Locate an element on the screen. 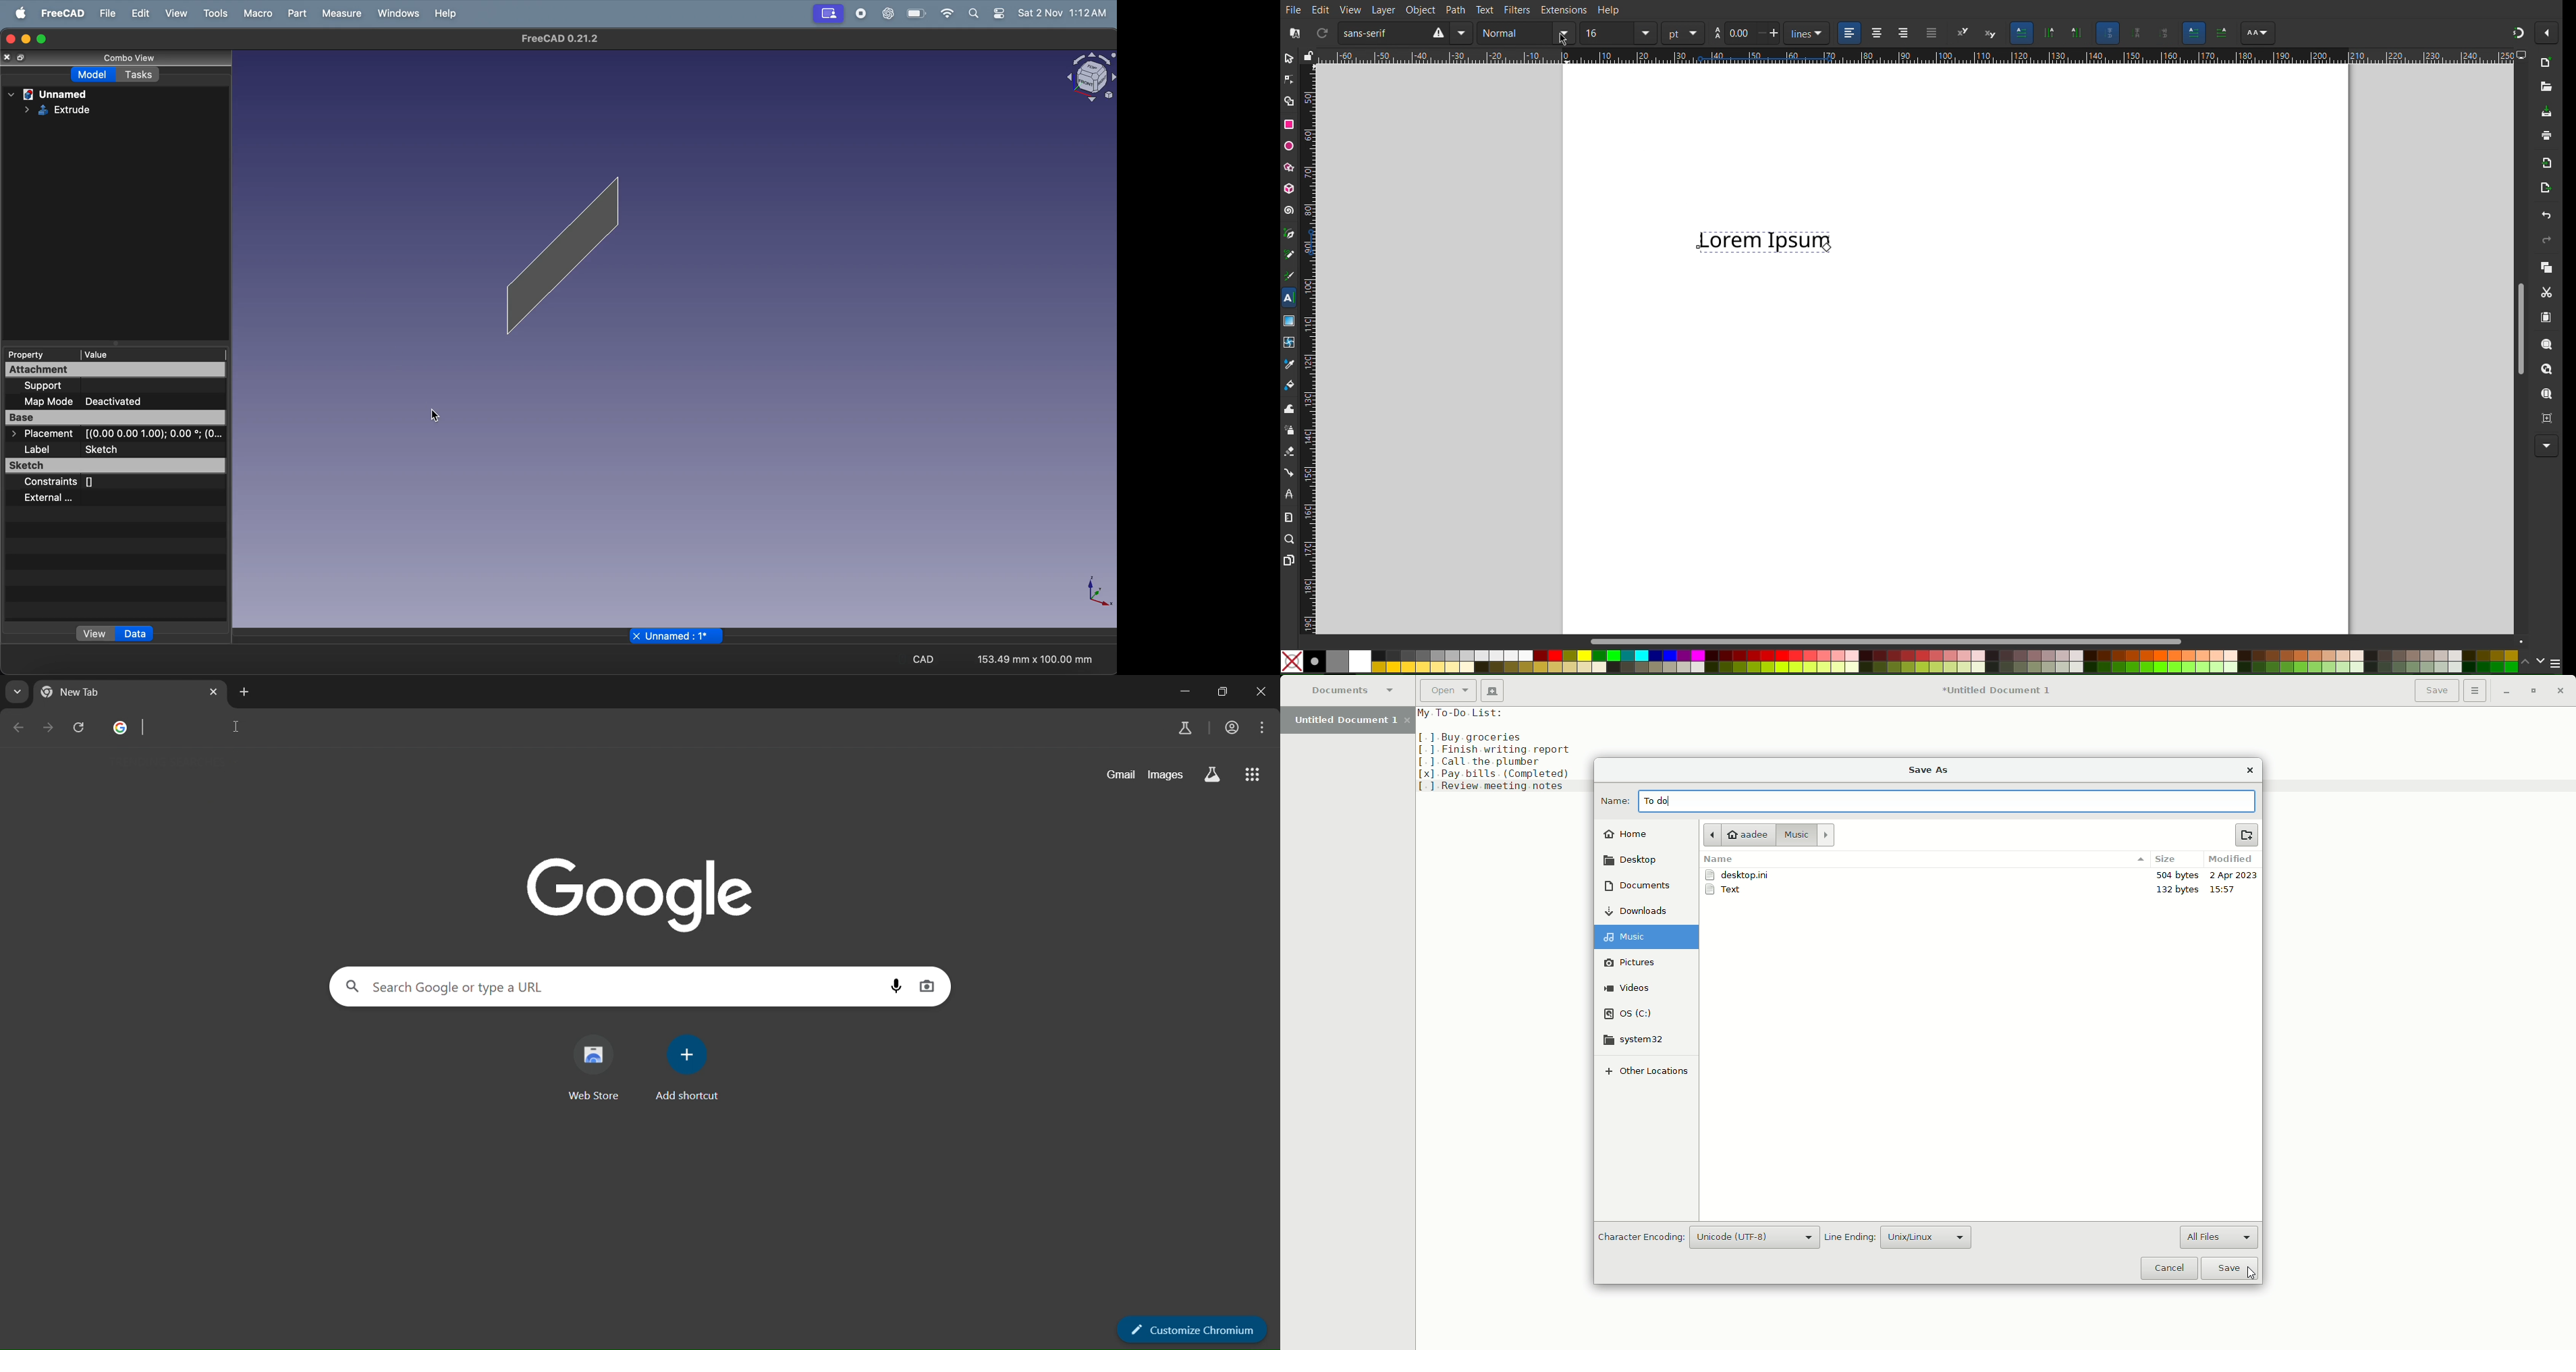 The width and height of the screenshot is (2576, 1372). Zoom Centre Page is located at coordinates (2542, 420).